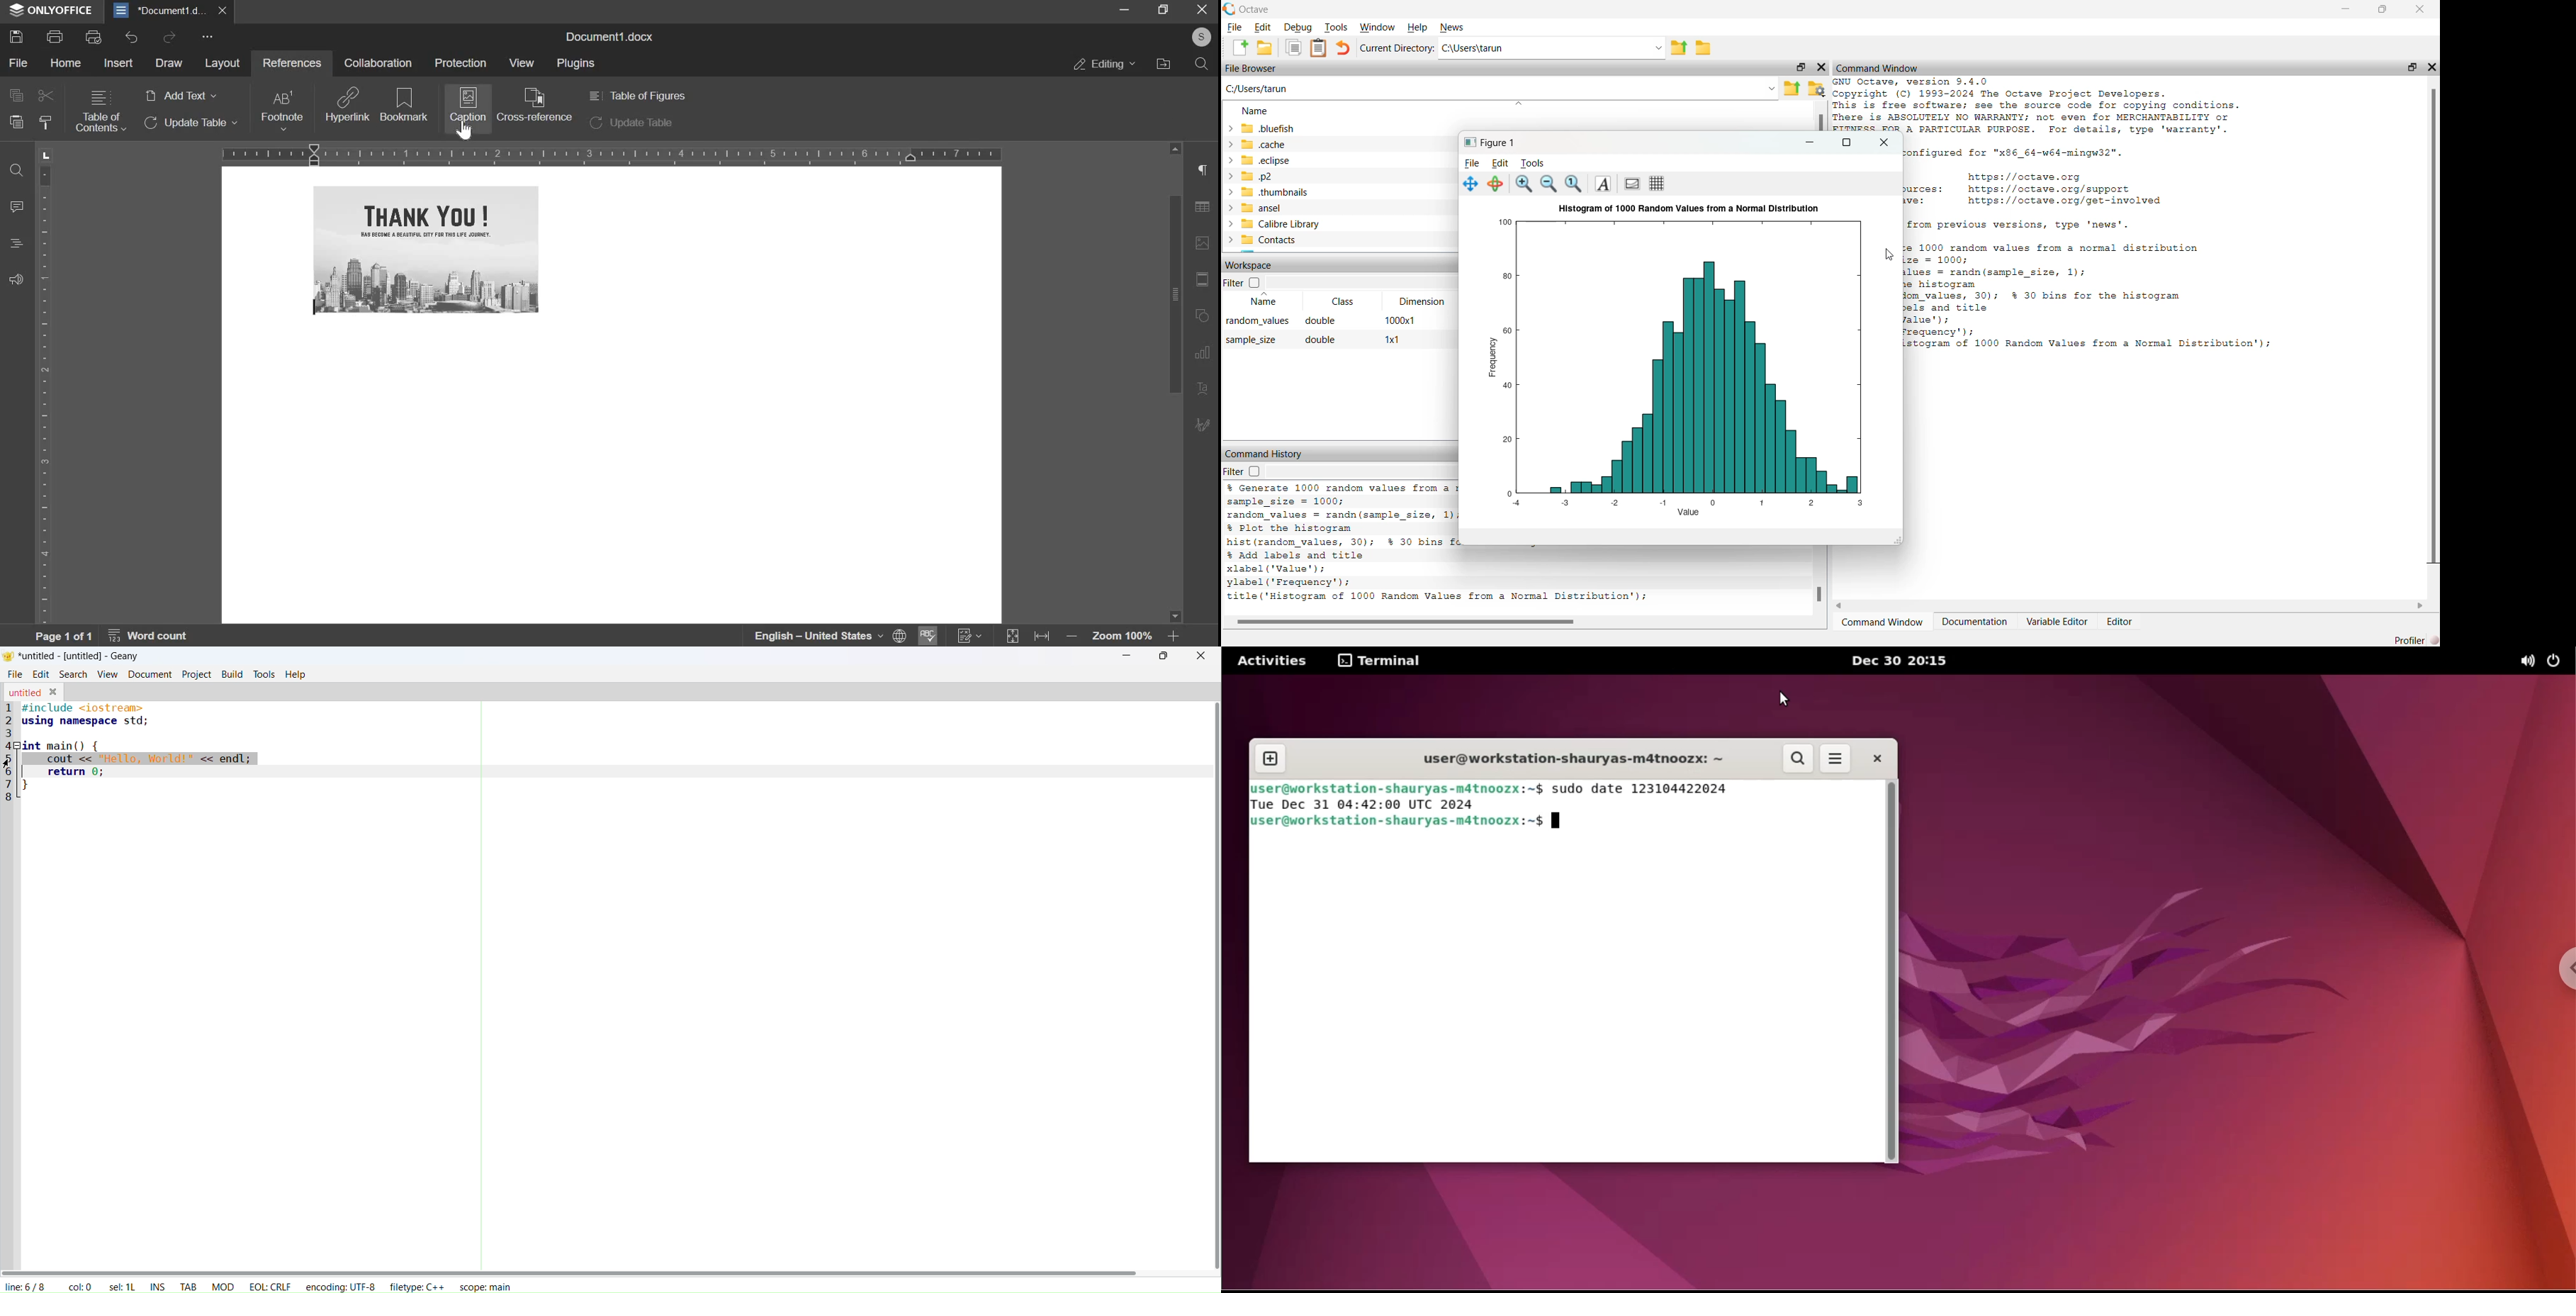  What do you see at coordinates (1256, 9) in the screenshot?
I see `Octave` at bounding box center [1256, 9].